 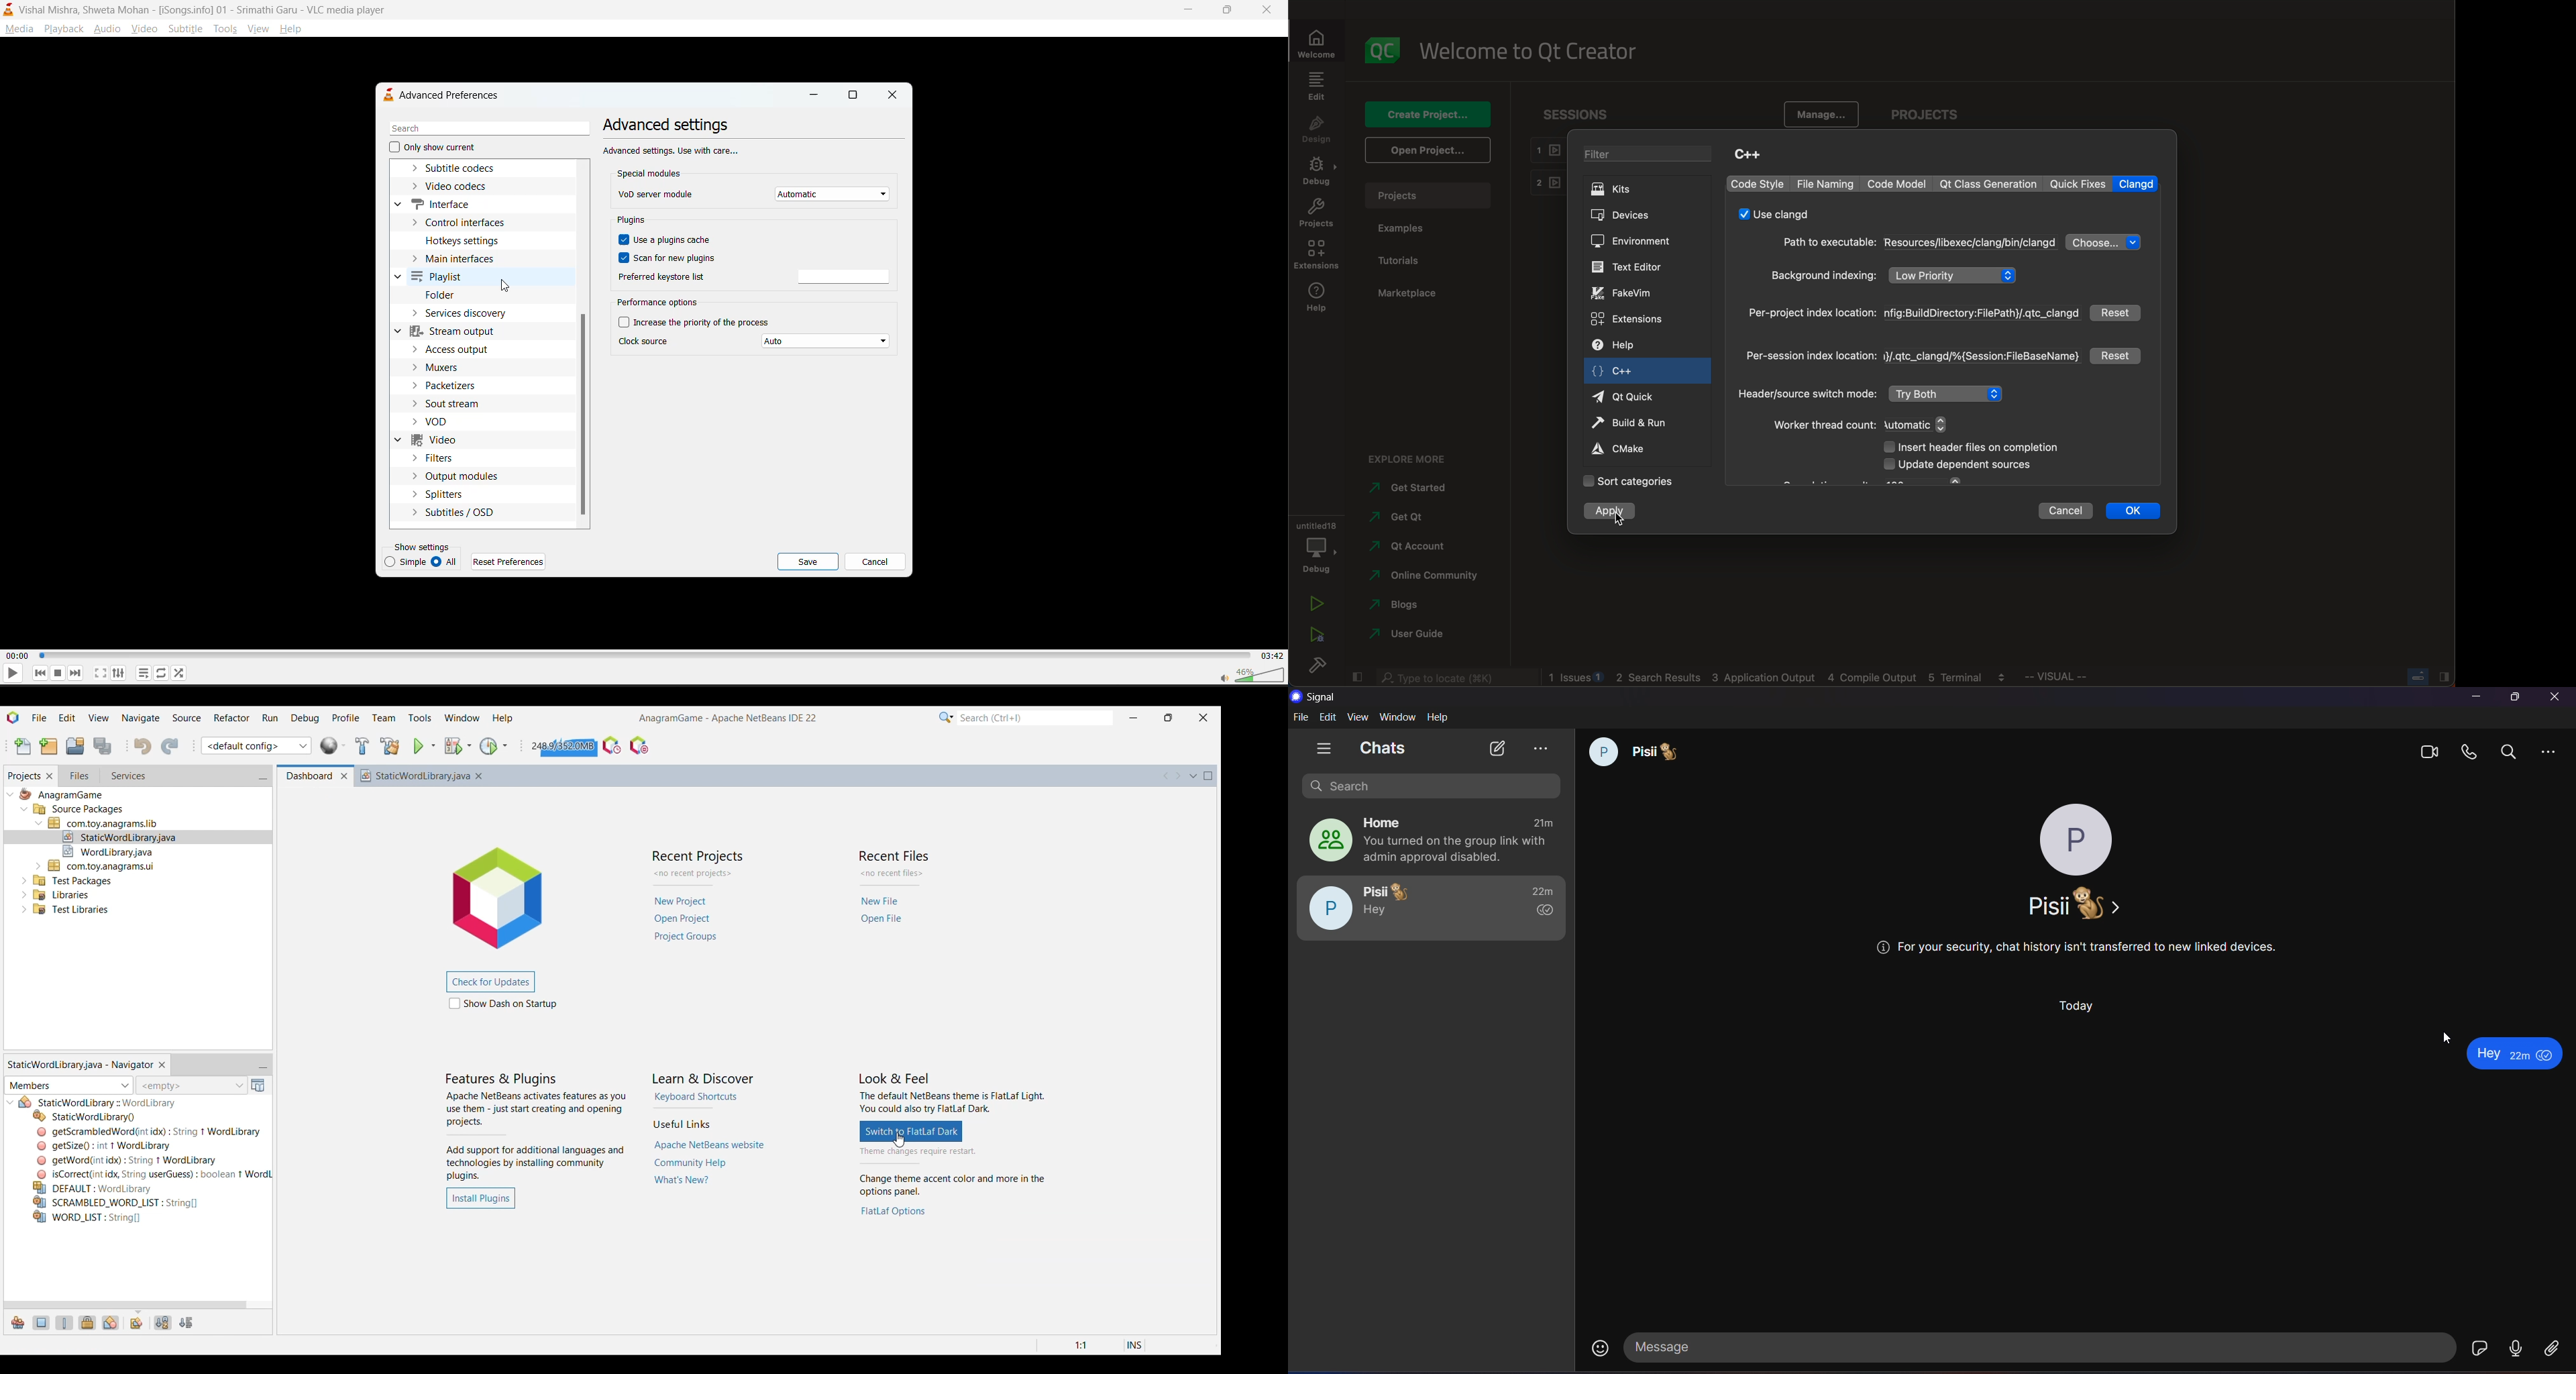 What do you see at coordinates (117, 674) in the screenshot?
I see `settings` at bounding box center [117, 674].